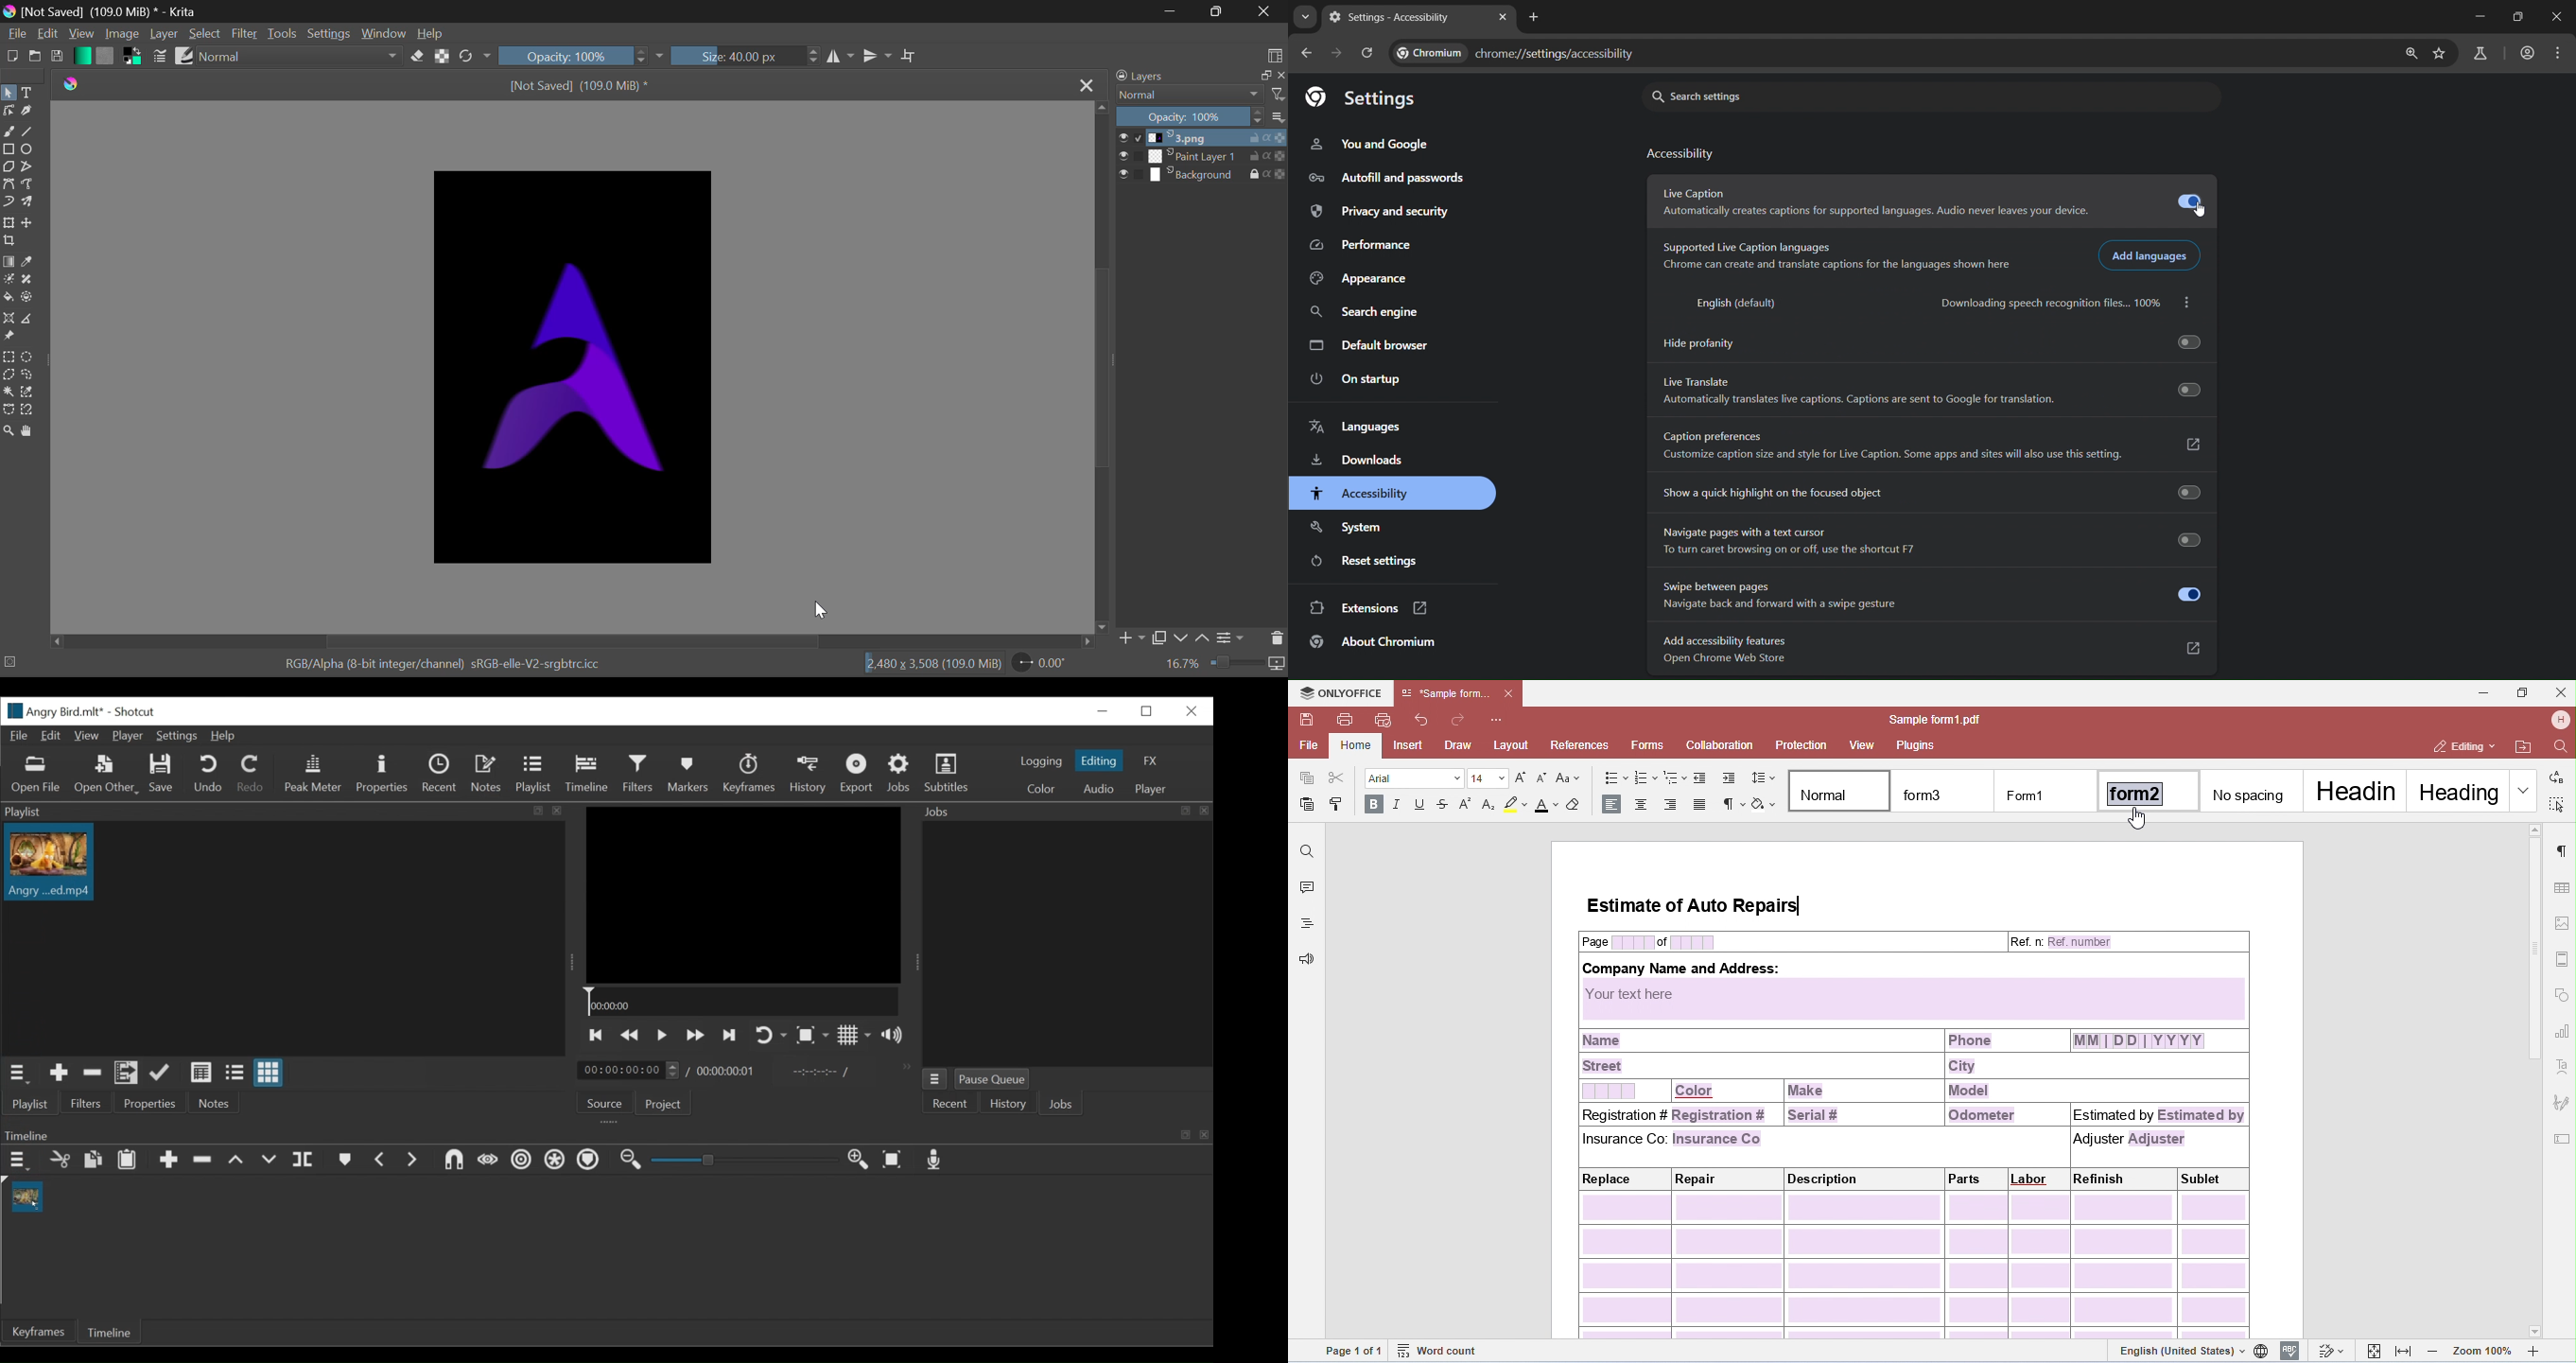 This screenshot has height=1372, width=2576. I want to click on Freehand Selection Tool, so click(28, 376).